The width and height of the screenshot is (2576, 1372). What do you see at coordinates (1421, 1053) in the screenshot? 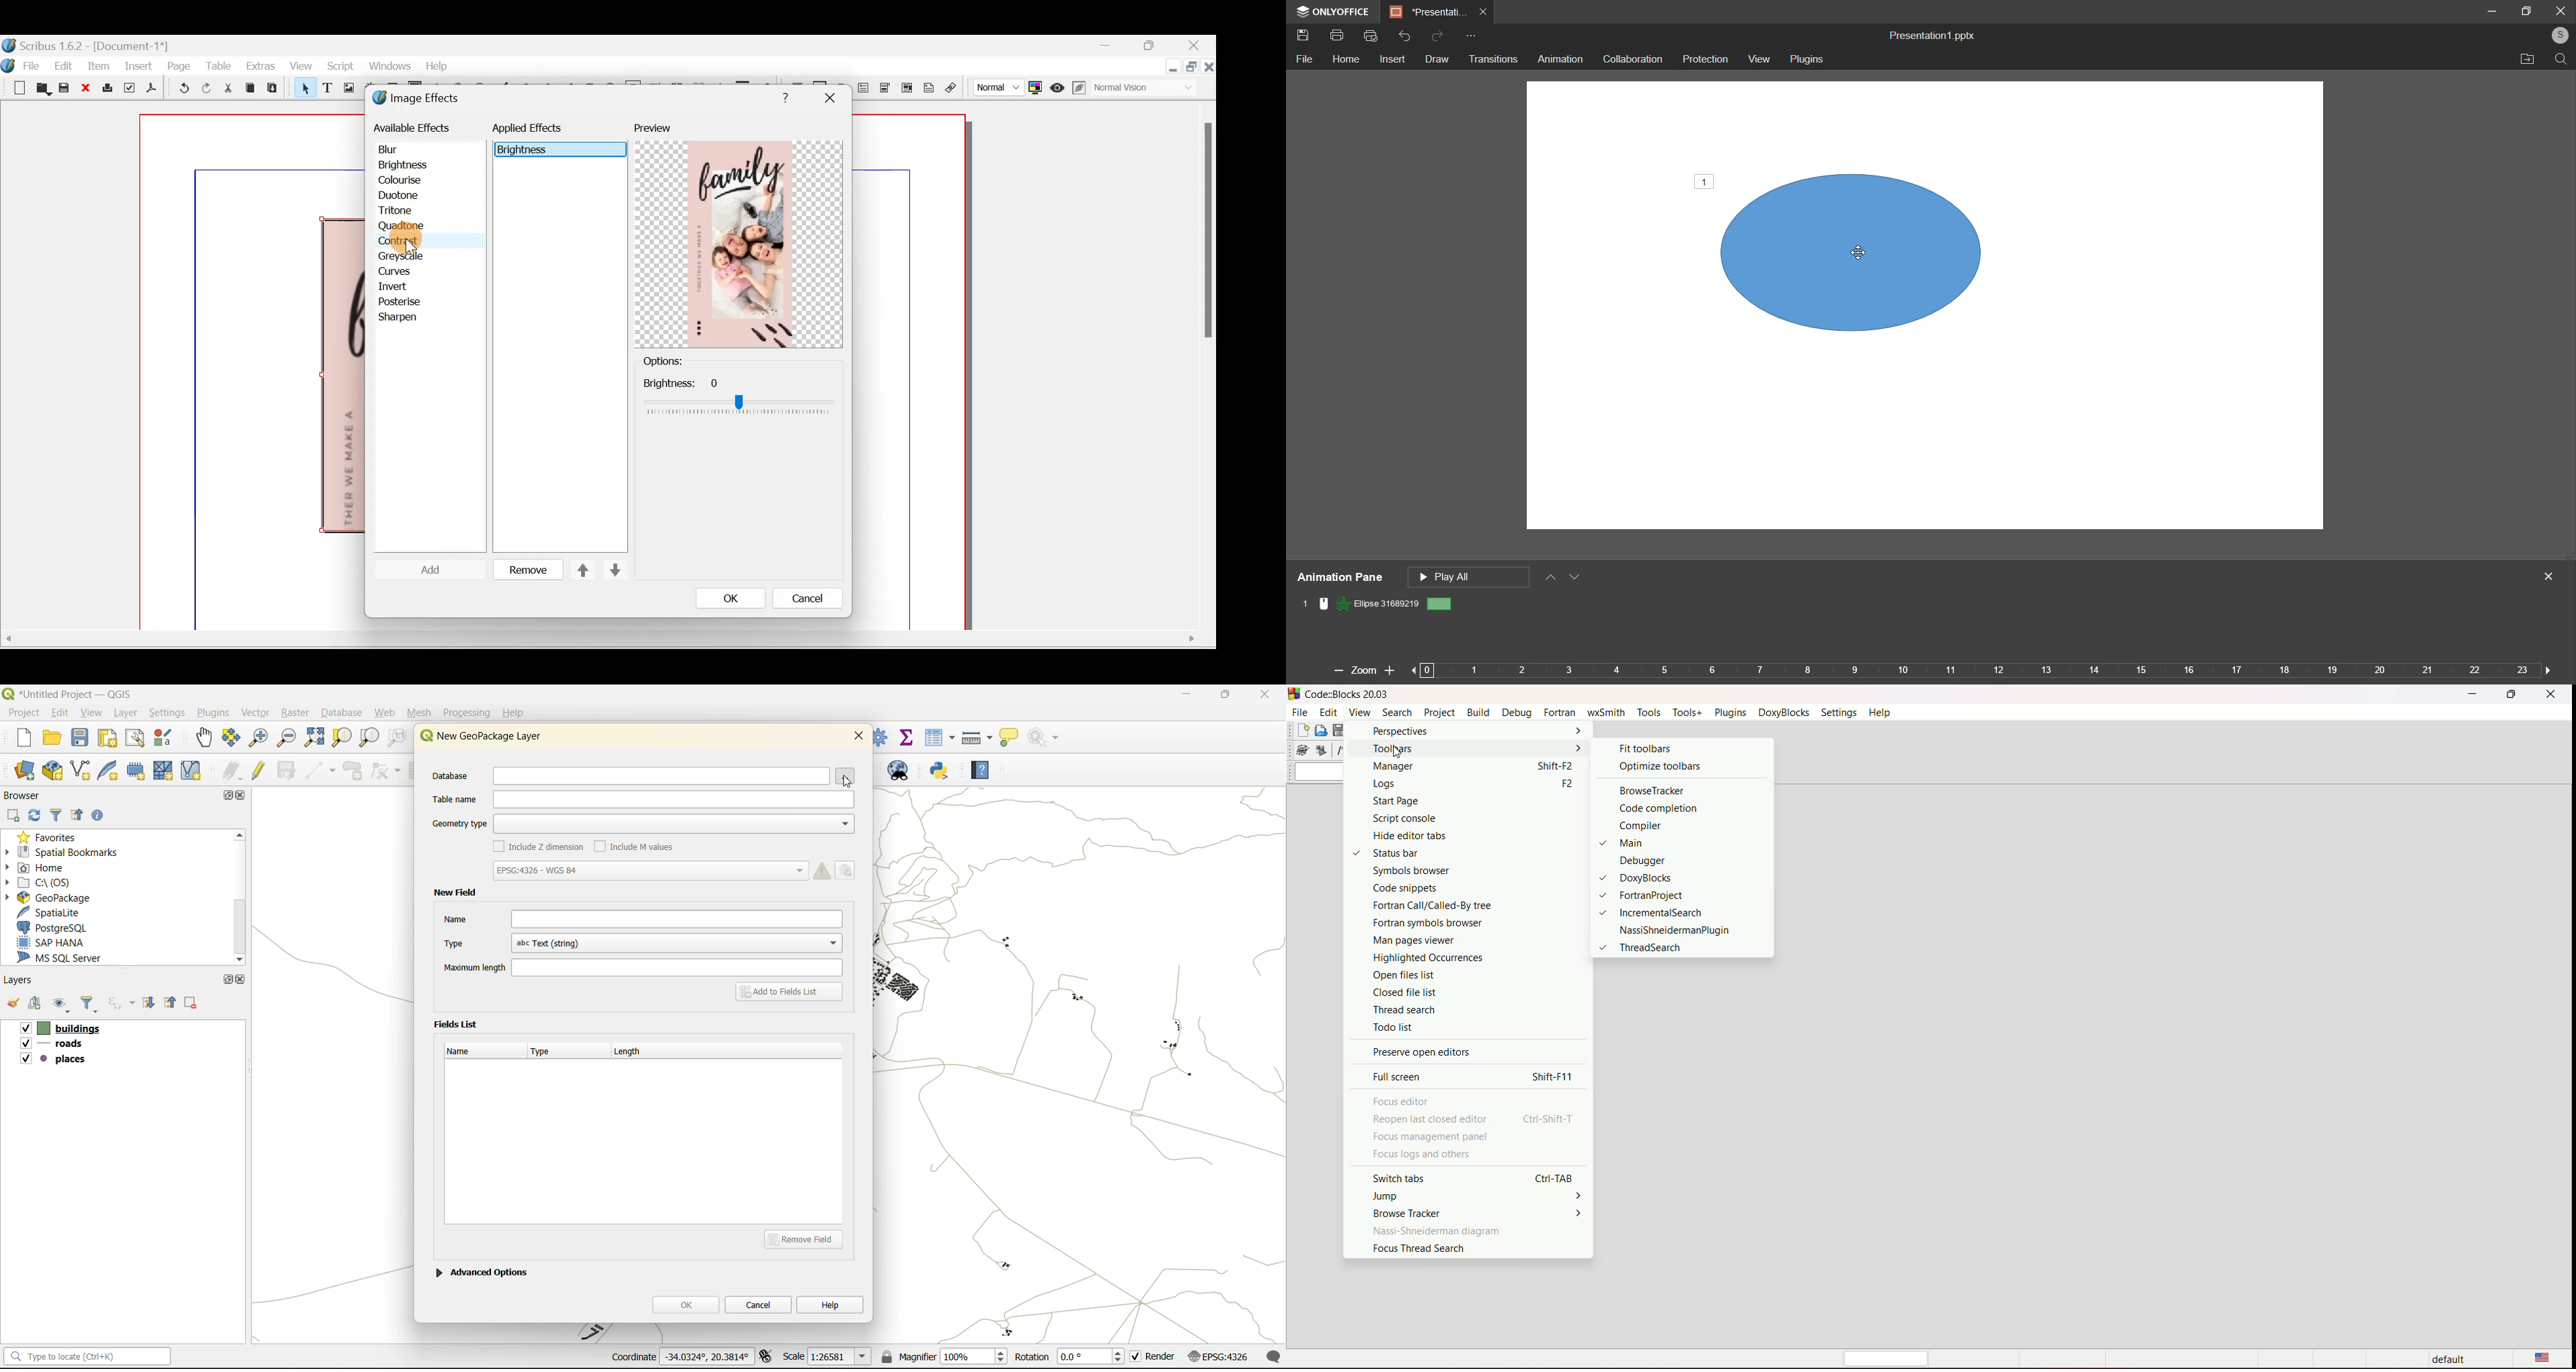
I see `preserve open editors` at bounding box center [1421, 1053].